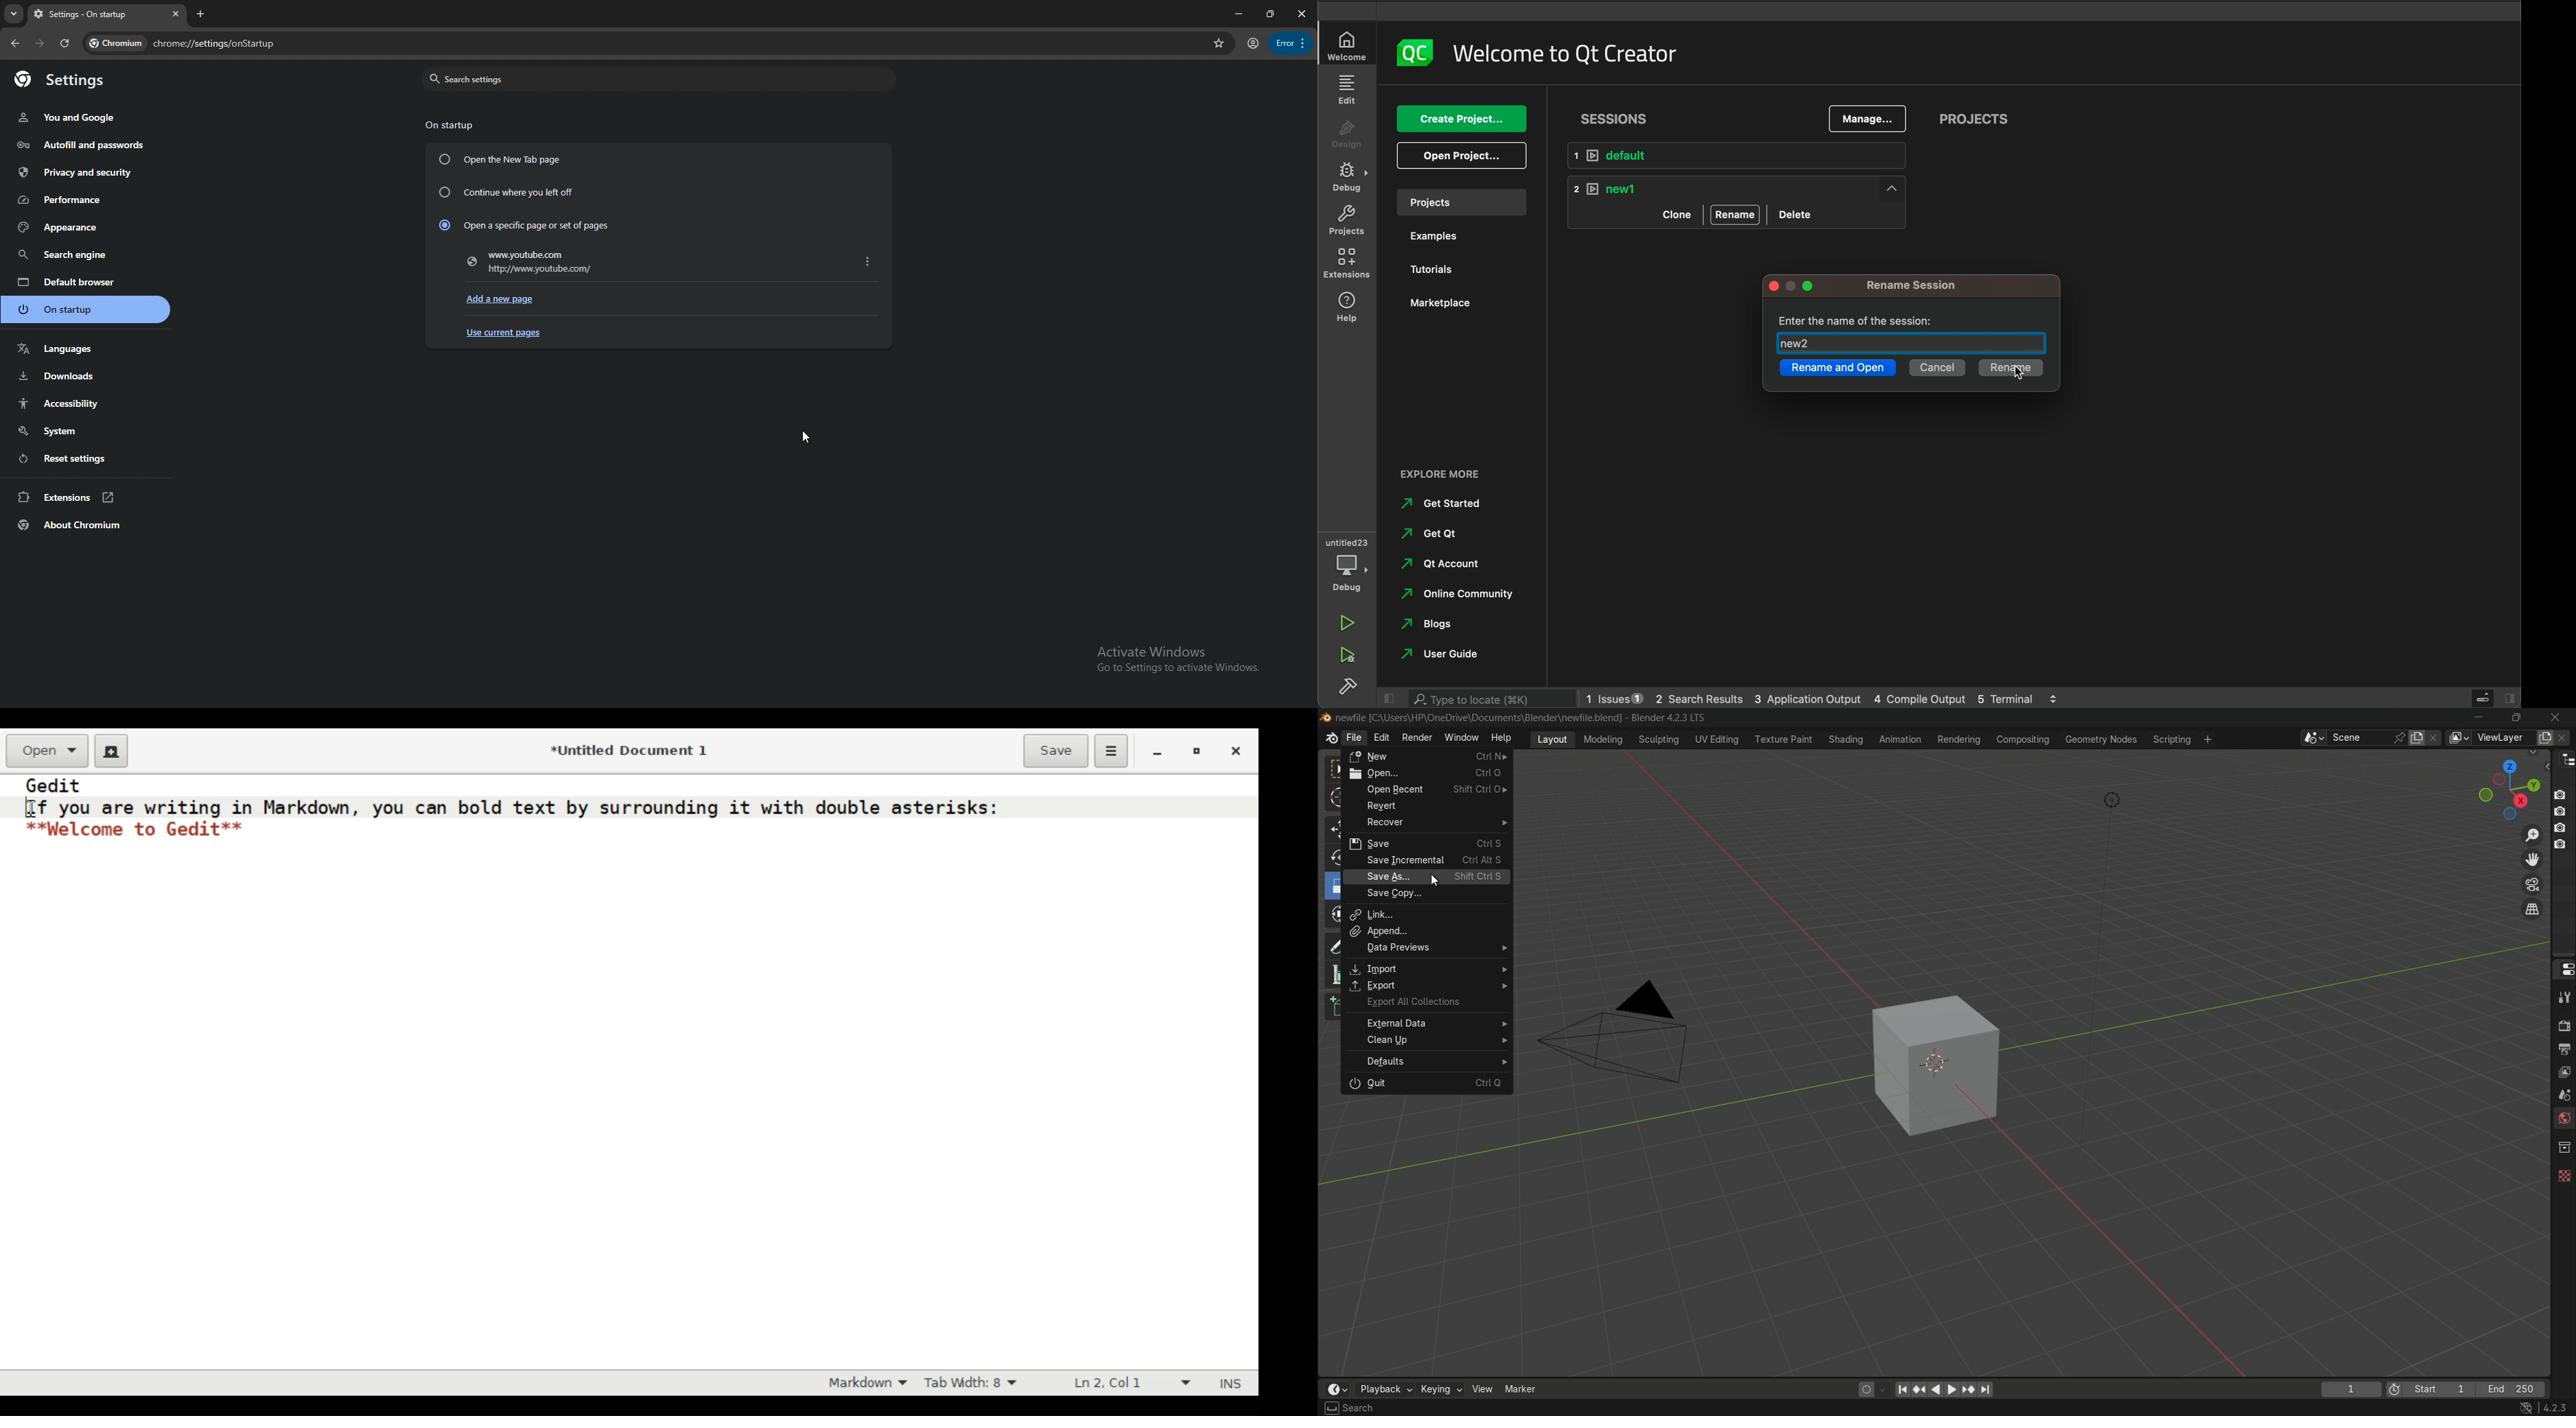  Describe the element at coordinates (869, 1384) in the screenshot. I see `Highlight mode dropdown menu` at that location.